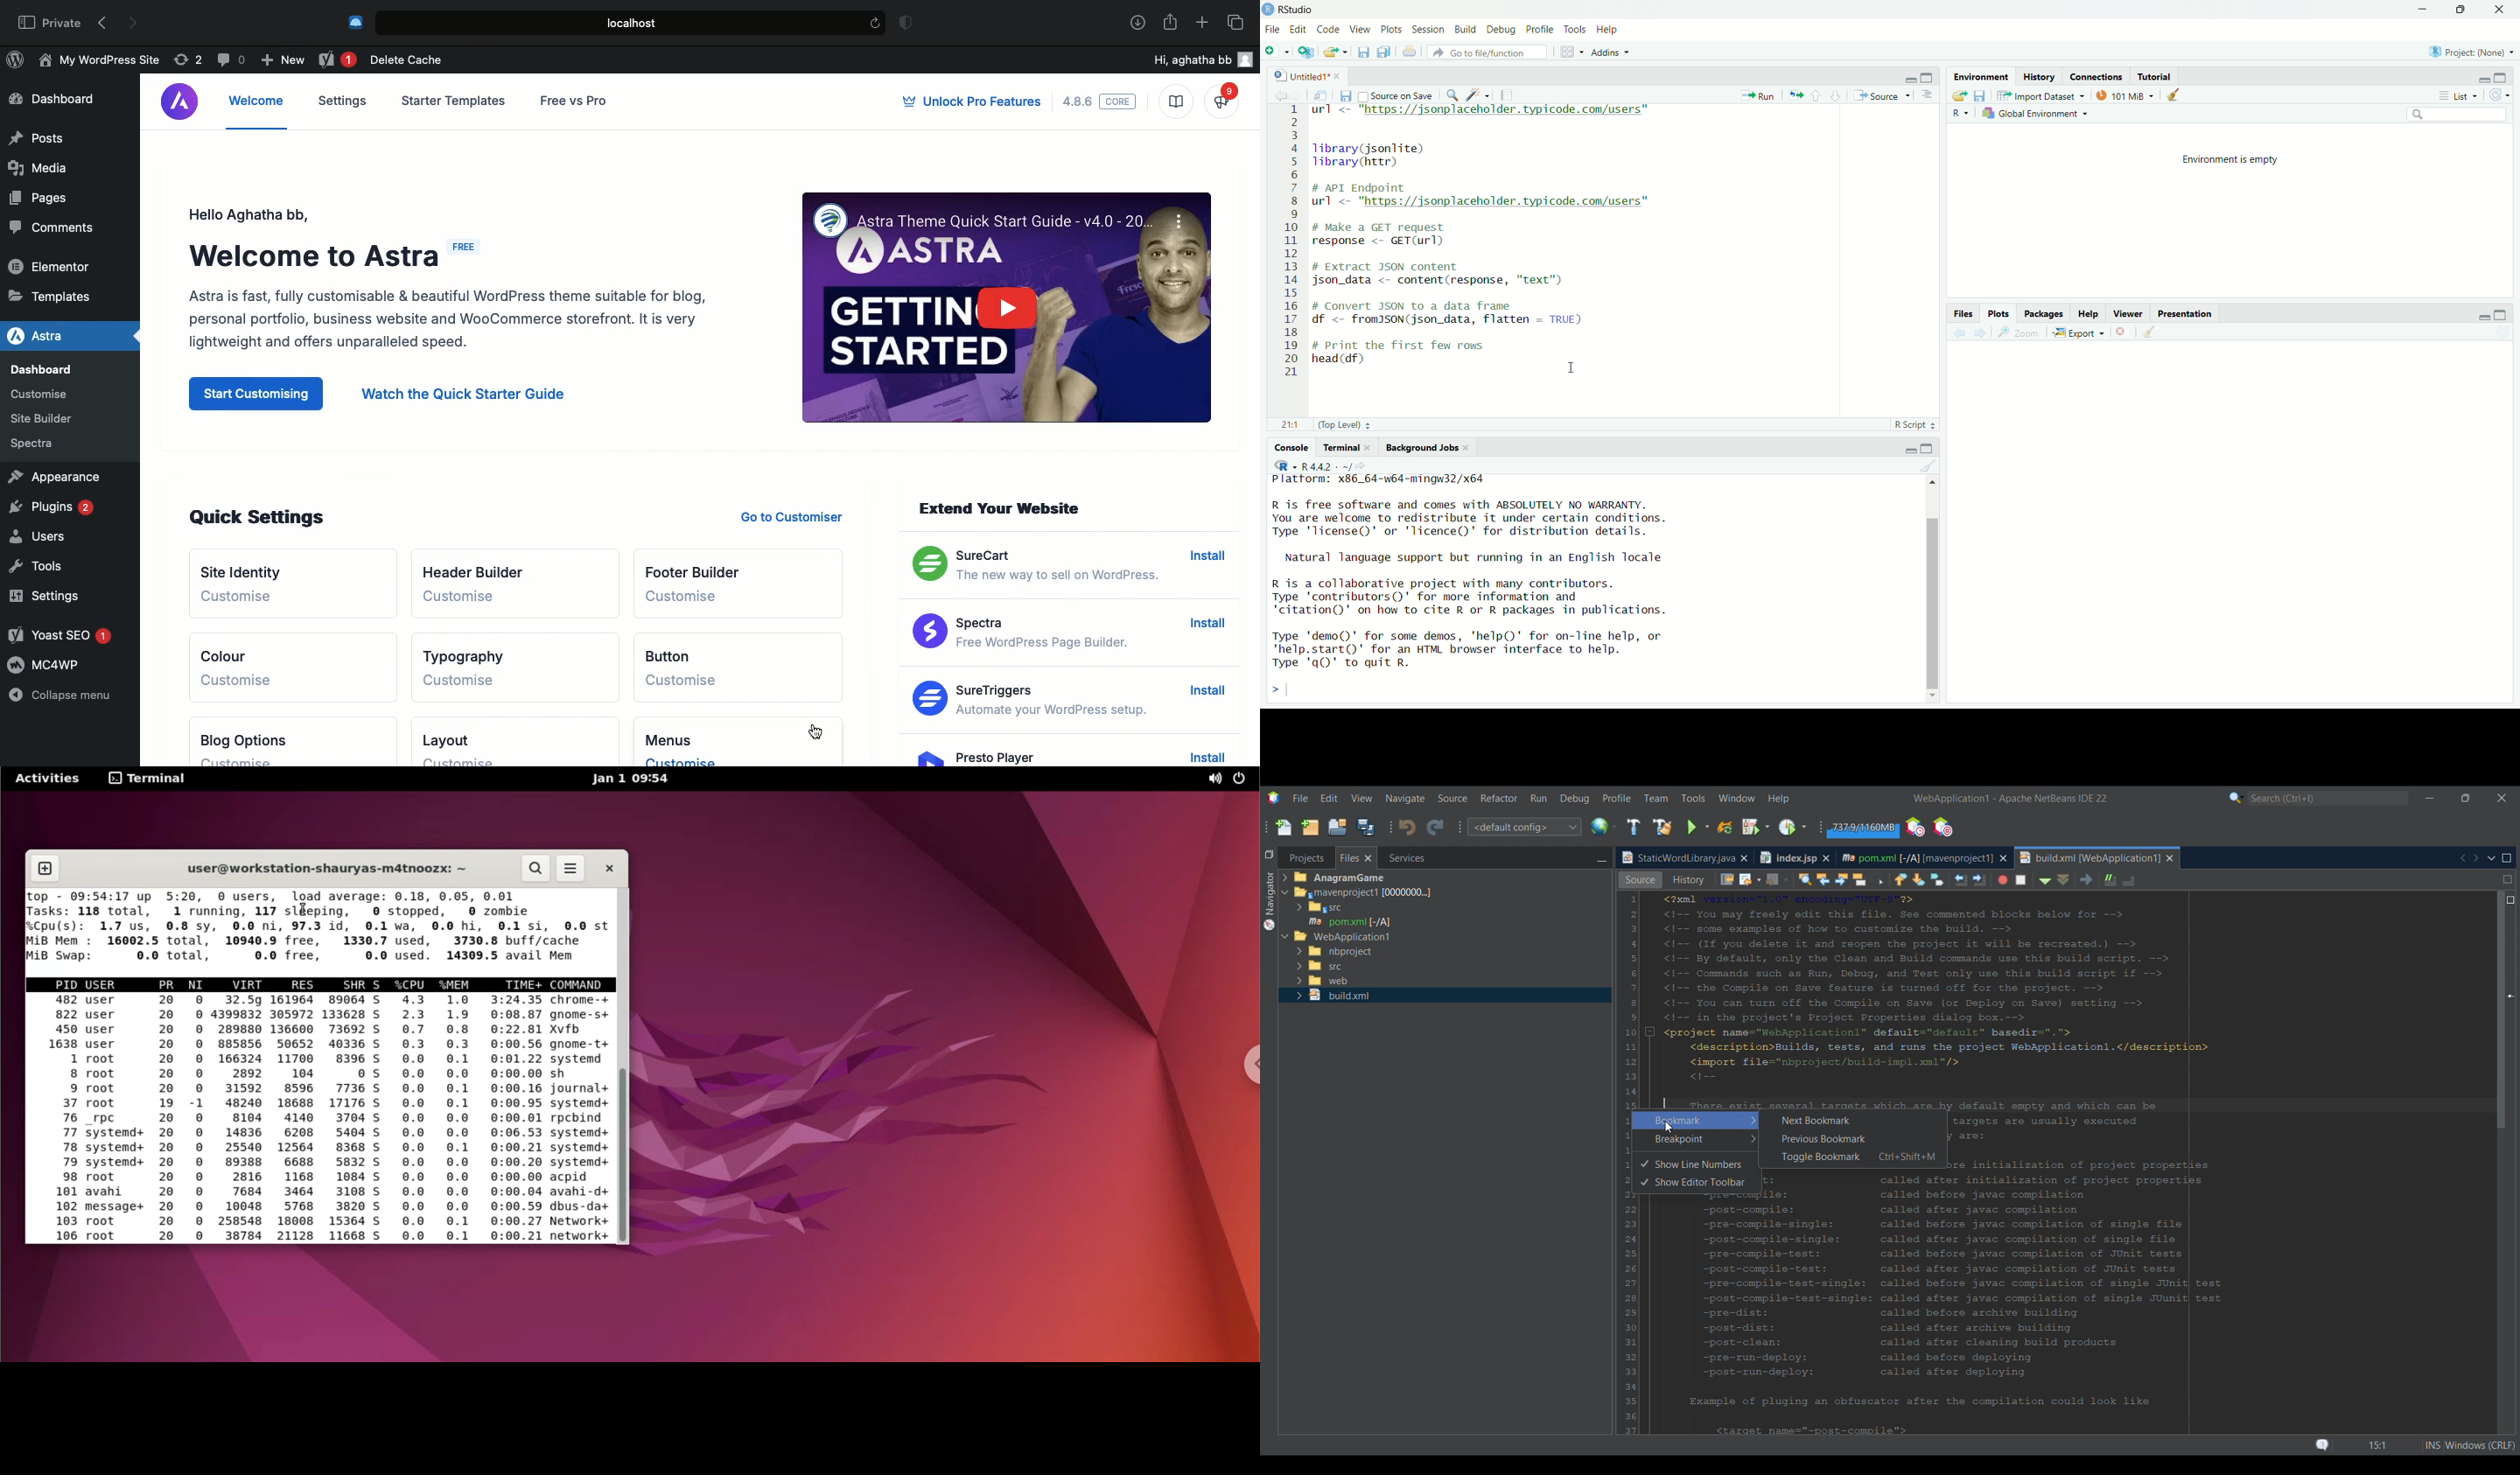  What do you see at coordinates (1467, 652) in the screenshot?
I see `Type 'demo()' for some demos, 'help()' for on-line help, or
'help.start()"' for an HTML browser interface to help.
Type 'qQ)' to quit R.` at bounding box center [1467, 652].